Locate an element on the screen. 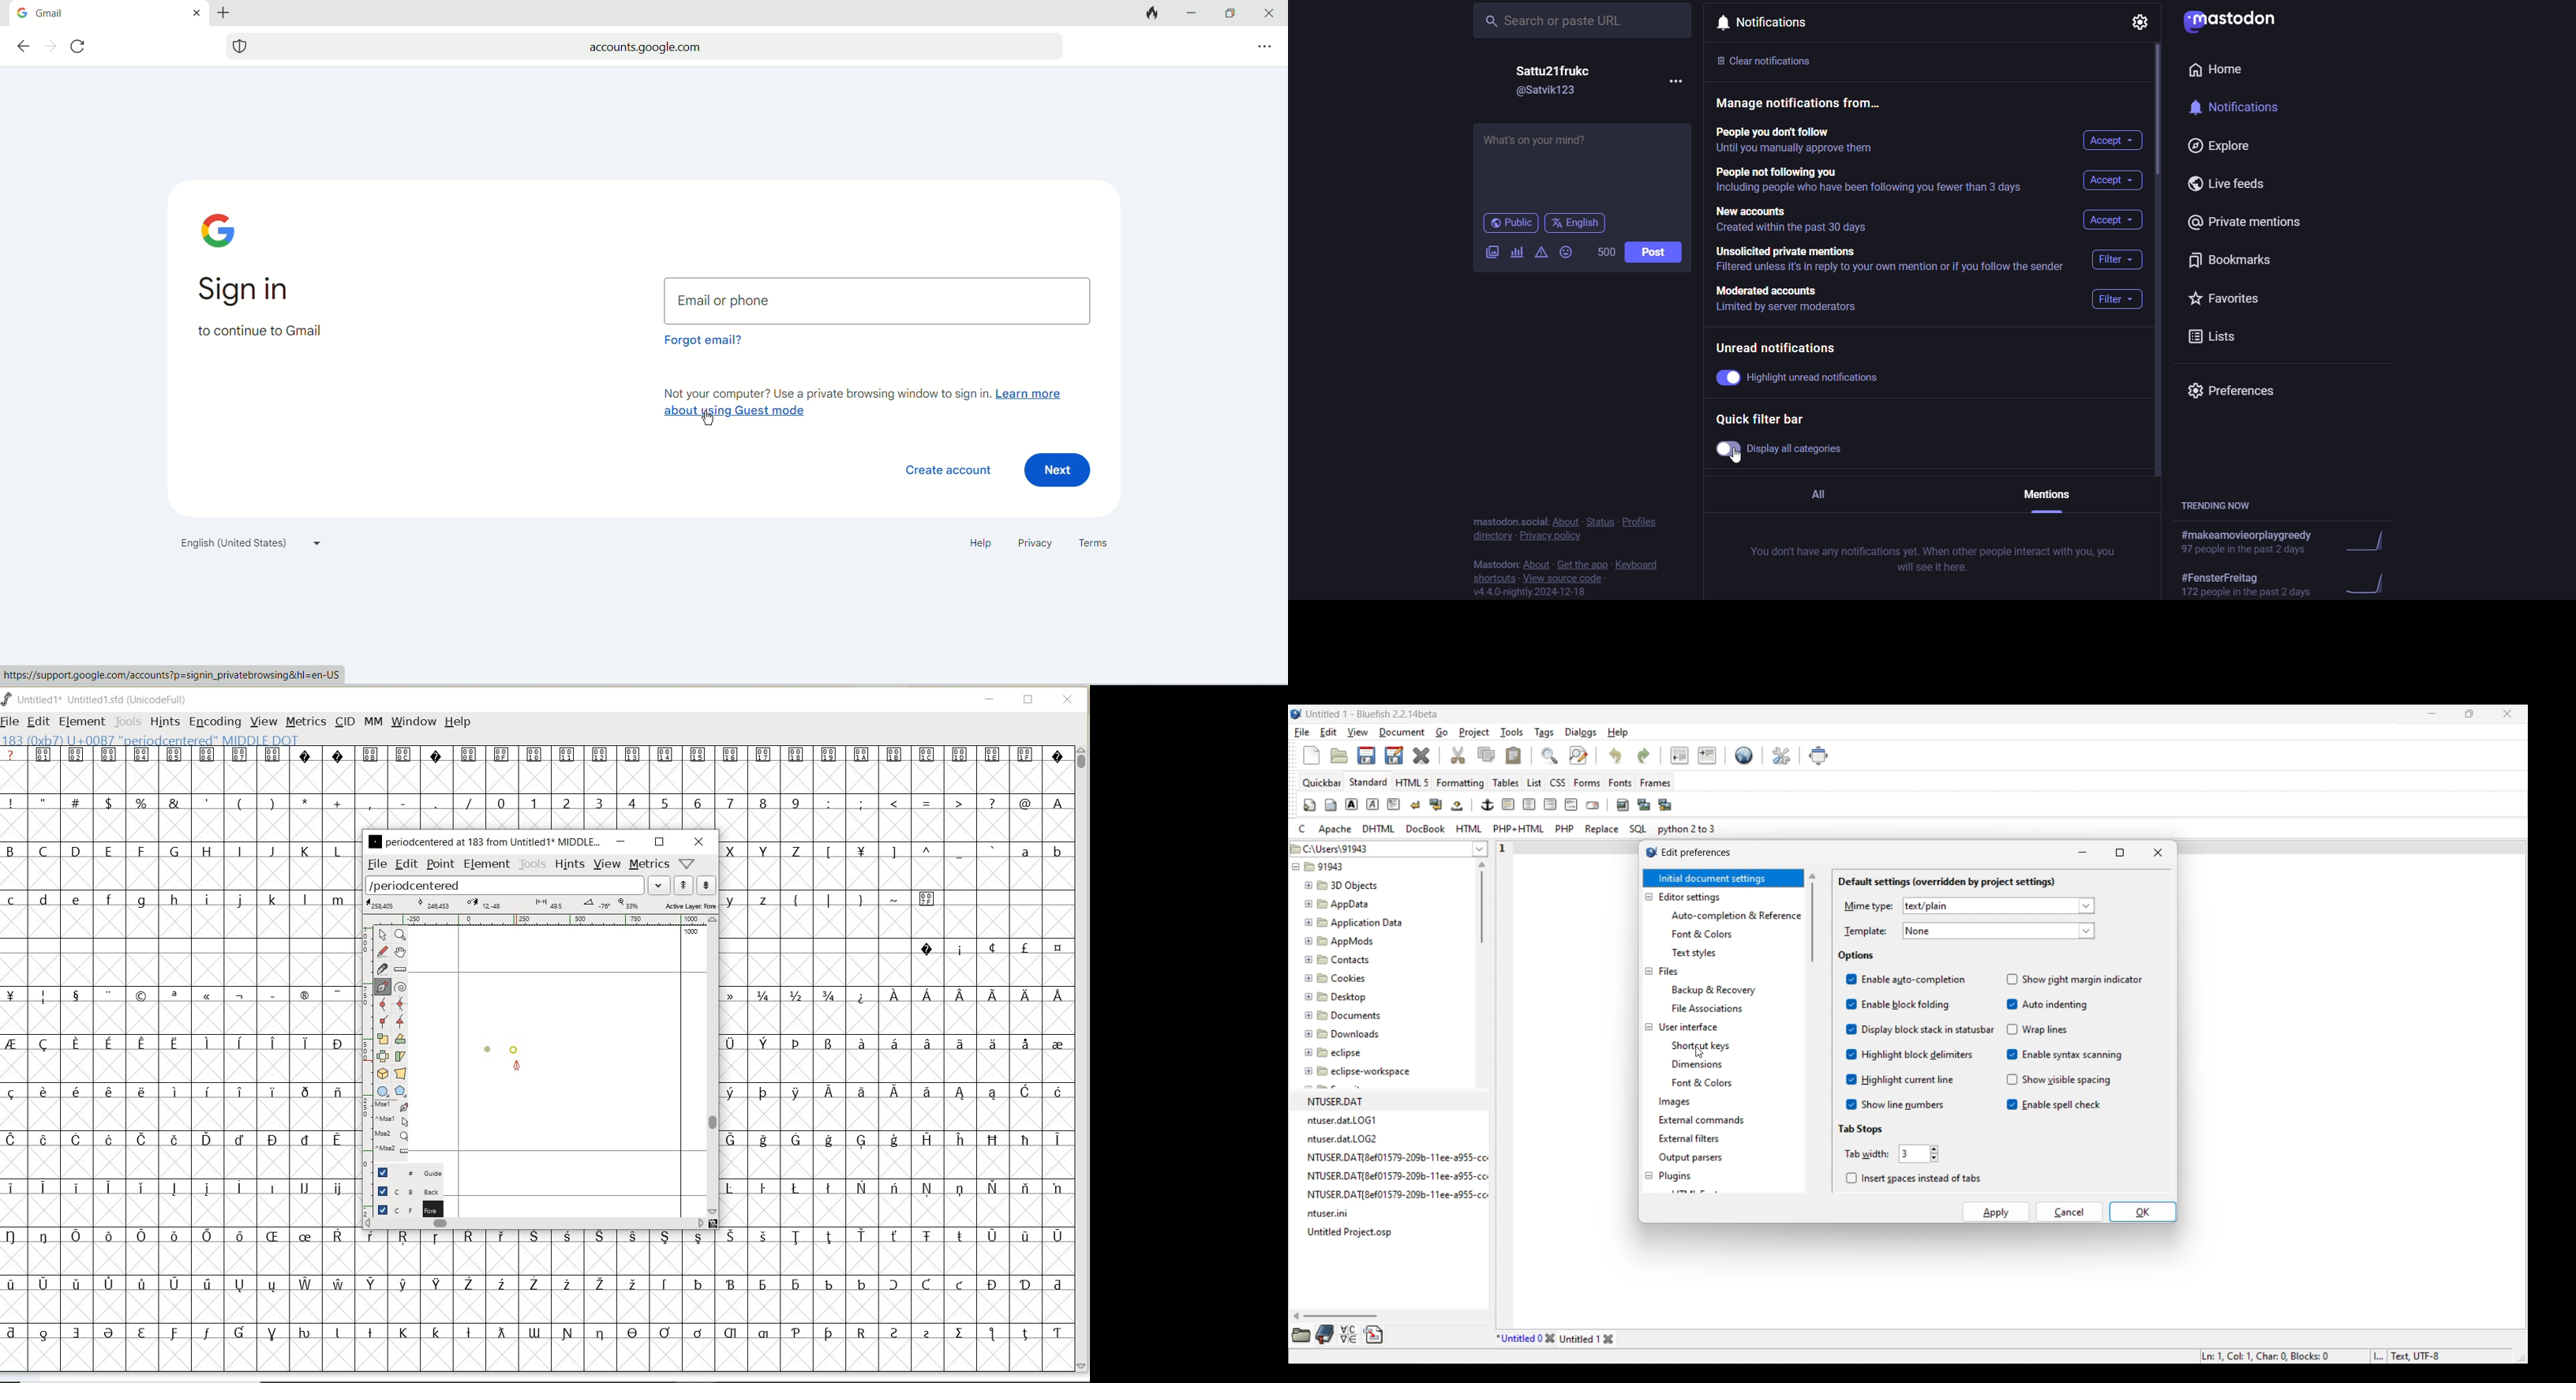 This screenshot has height=1400, width=2576. select mime type is located at coordinates (1998, 906).